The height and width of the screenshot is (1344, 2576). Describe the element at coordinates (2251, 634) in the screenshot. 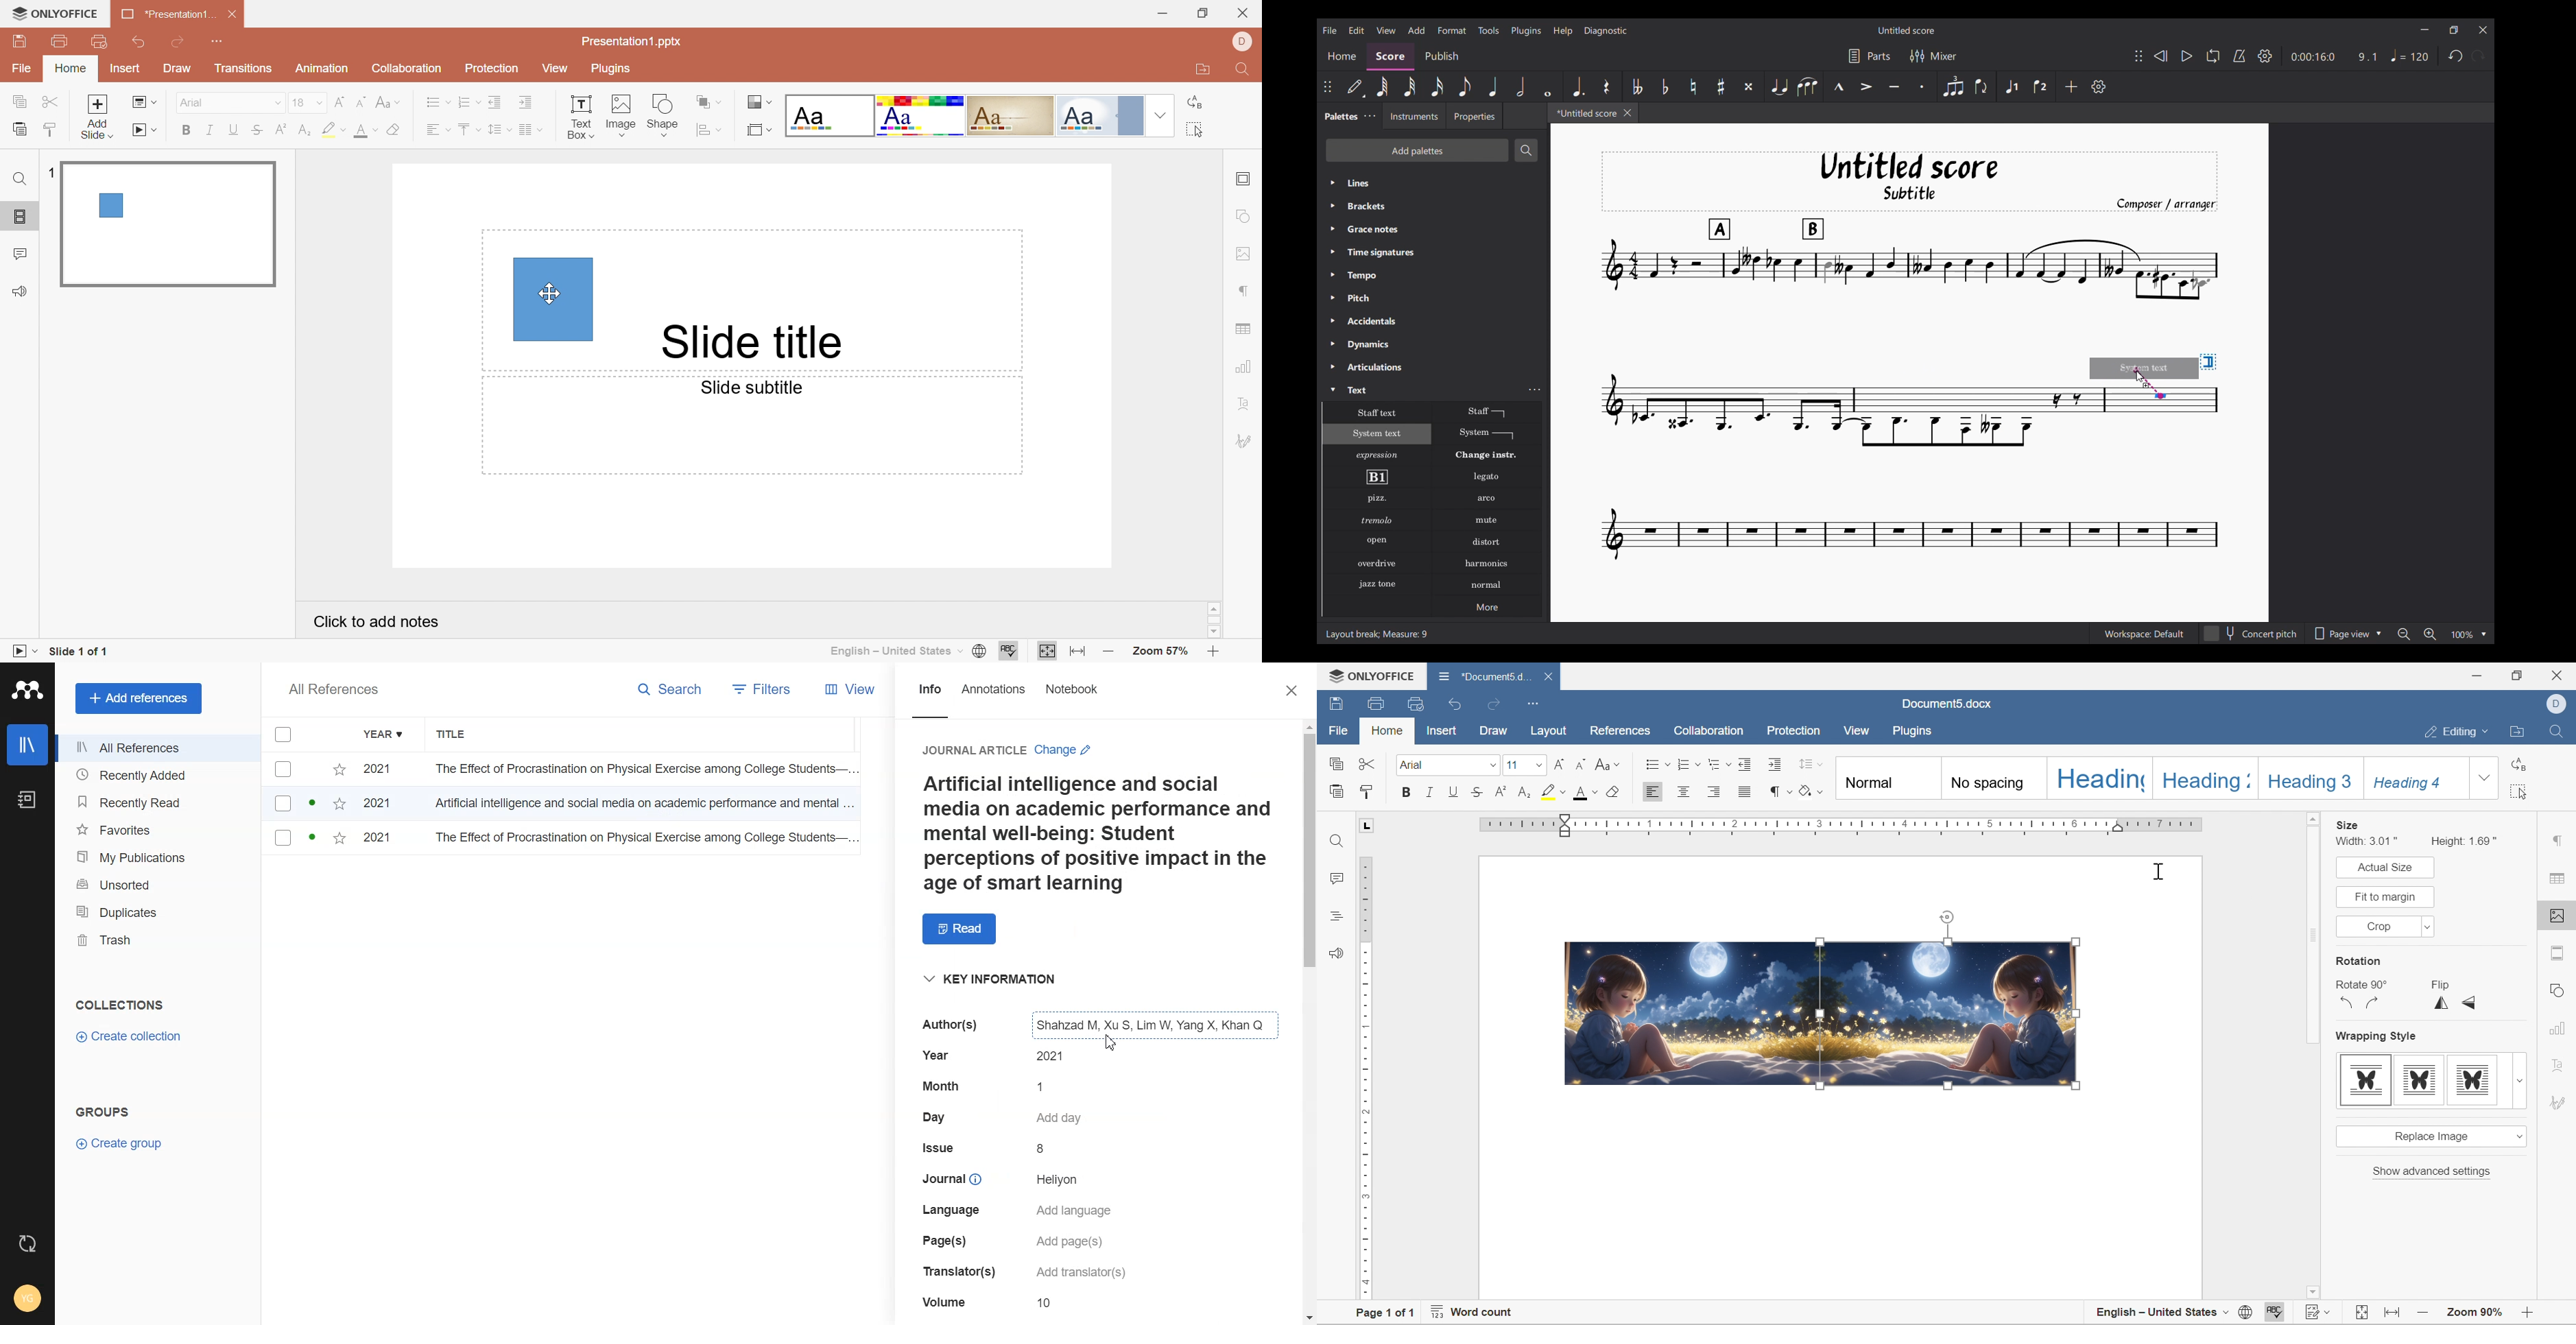

I see `Concert pitch toggle` at that location.